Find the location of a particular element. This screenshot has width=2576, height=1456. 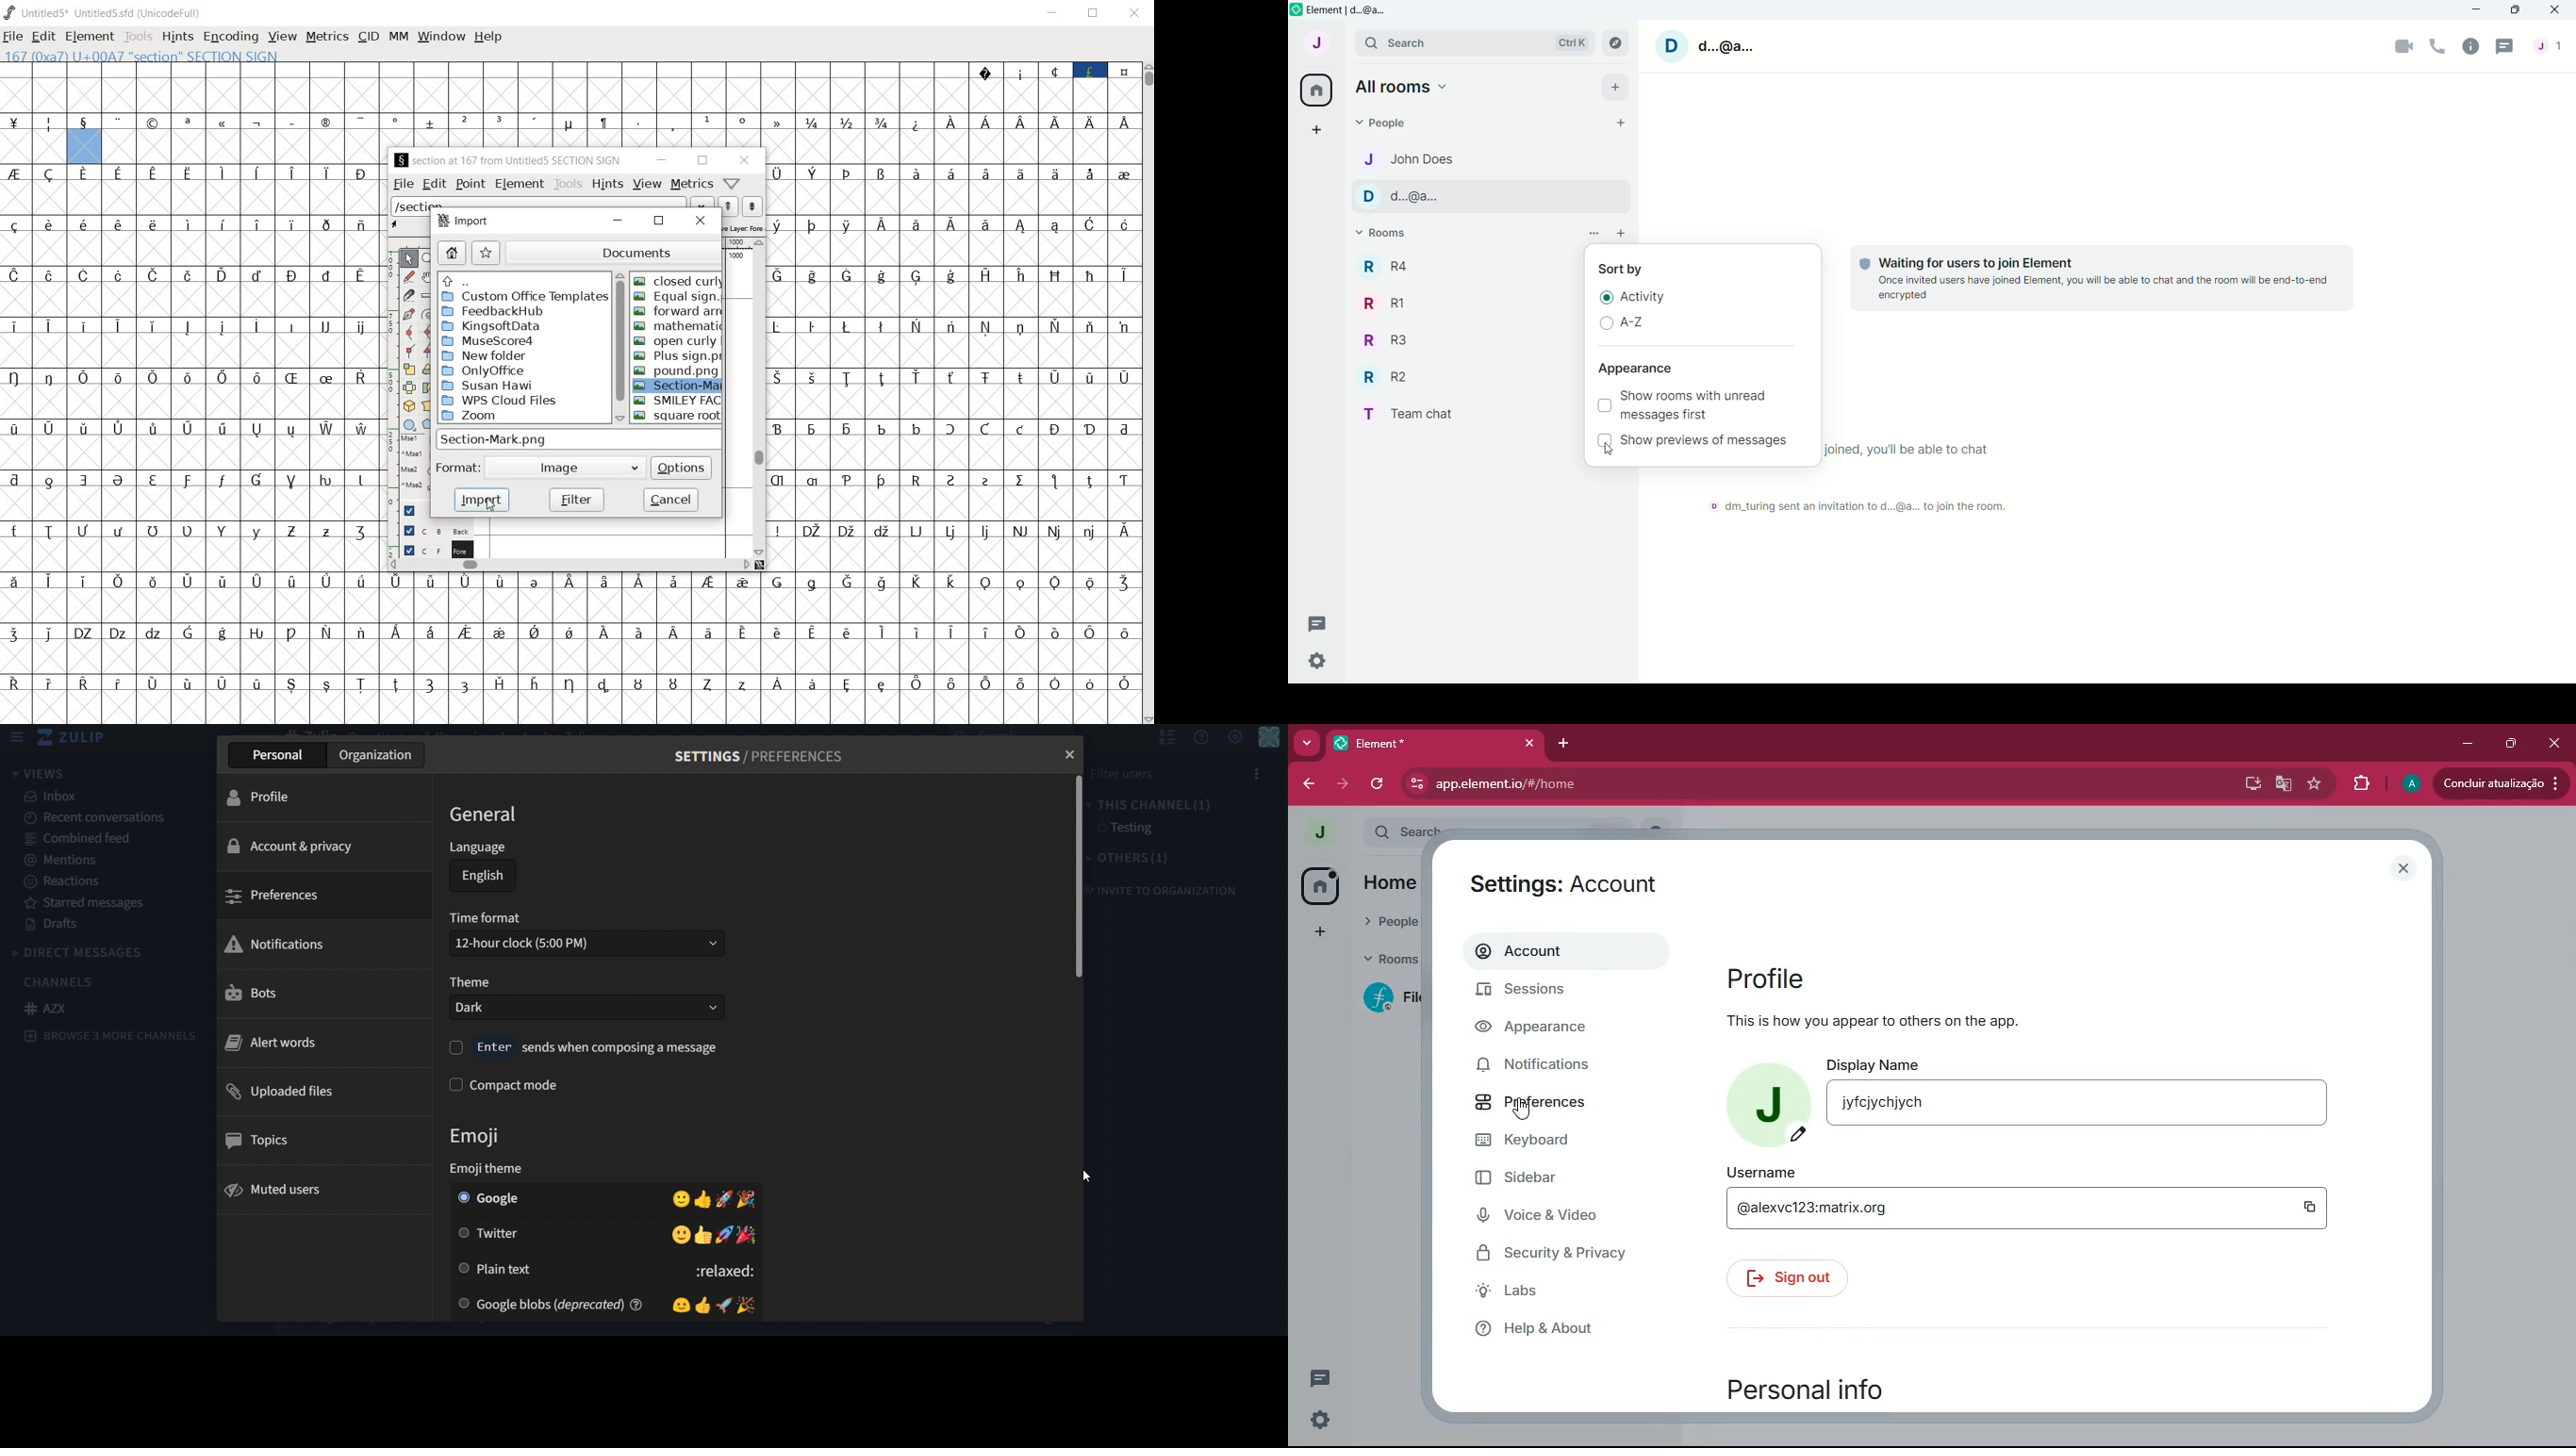

filecoin lotus implementation is located at coordinates (1387, 997).